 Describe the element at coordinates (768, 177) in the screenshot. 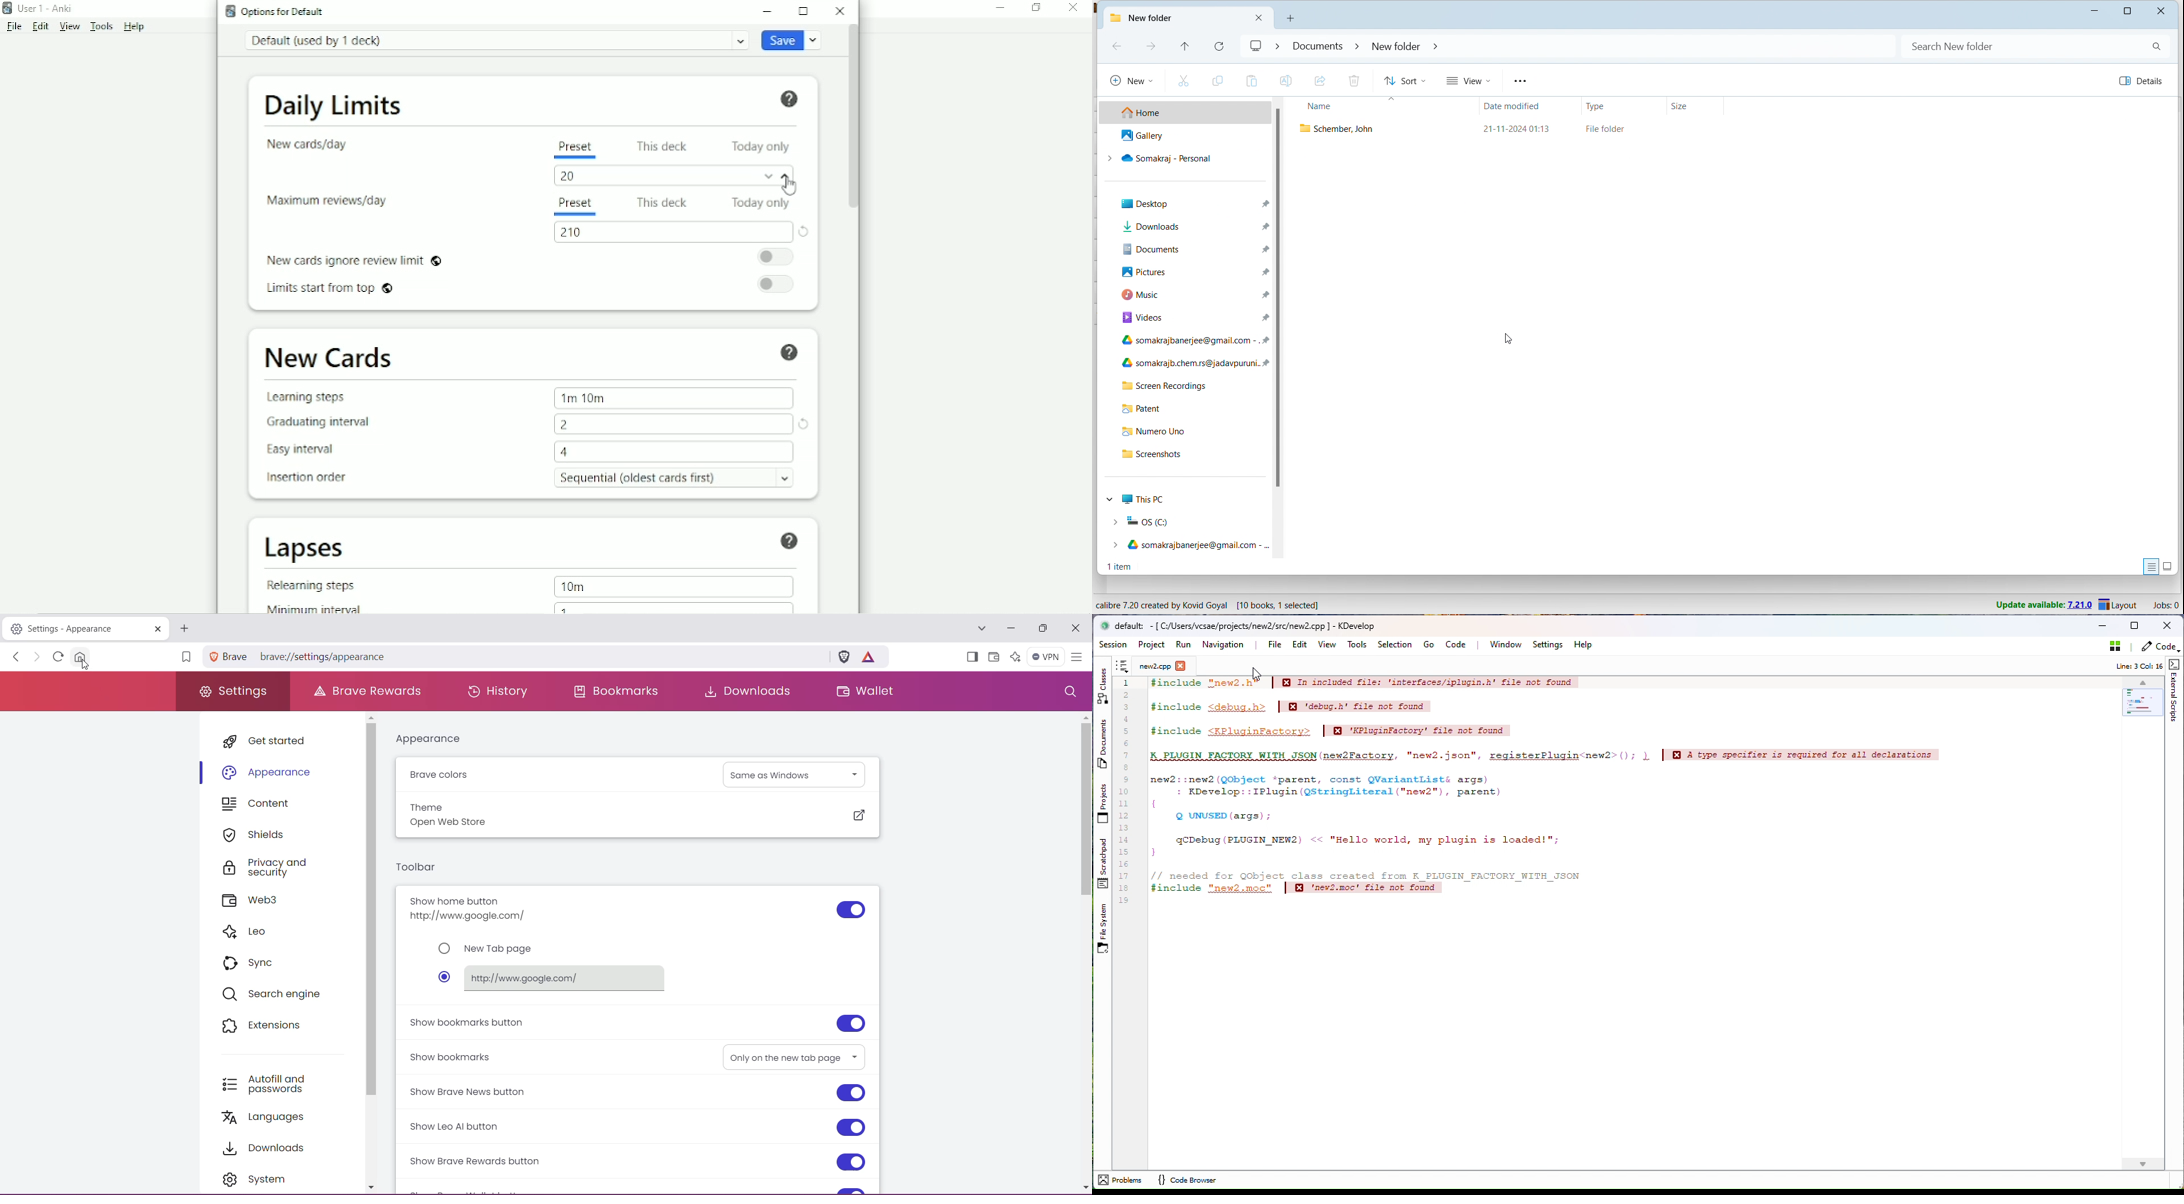

I see `Decrement value` at that location.